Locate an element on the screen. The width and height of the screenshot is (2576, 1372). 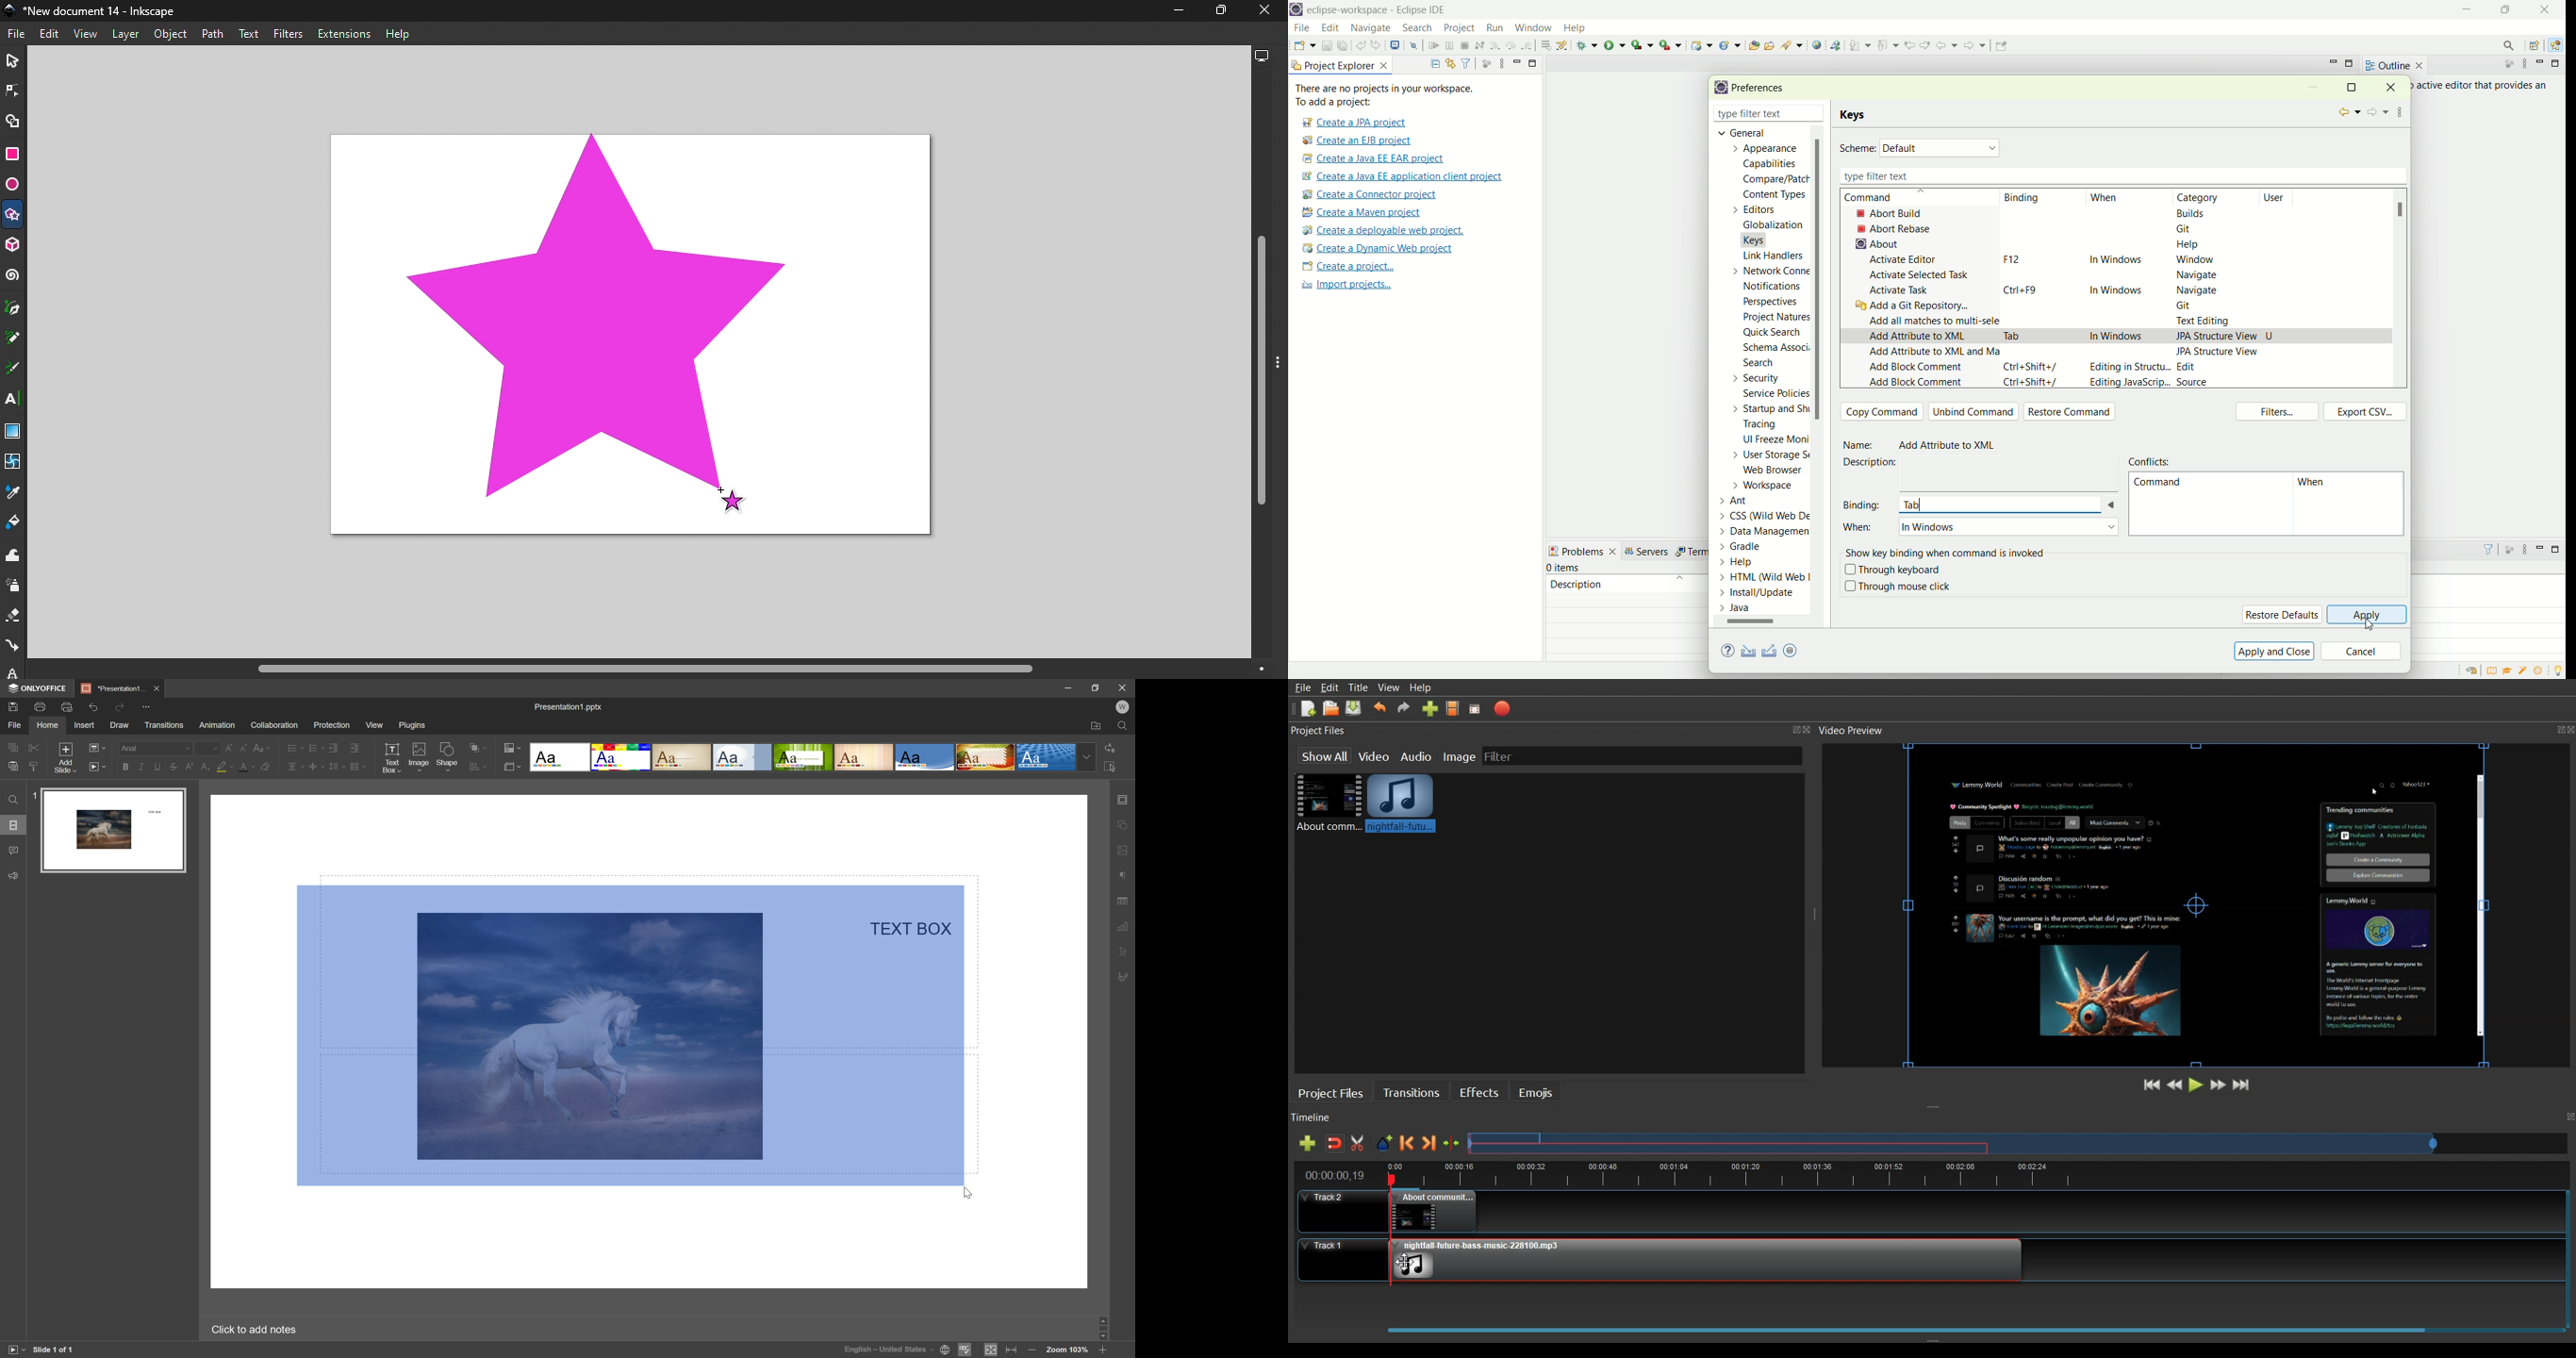
edit is located at coordinates (1329, 29).